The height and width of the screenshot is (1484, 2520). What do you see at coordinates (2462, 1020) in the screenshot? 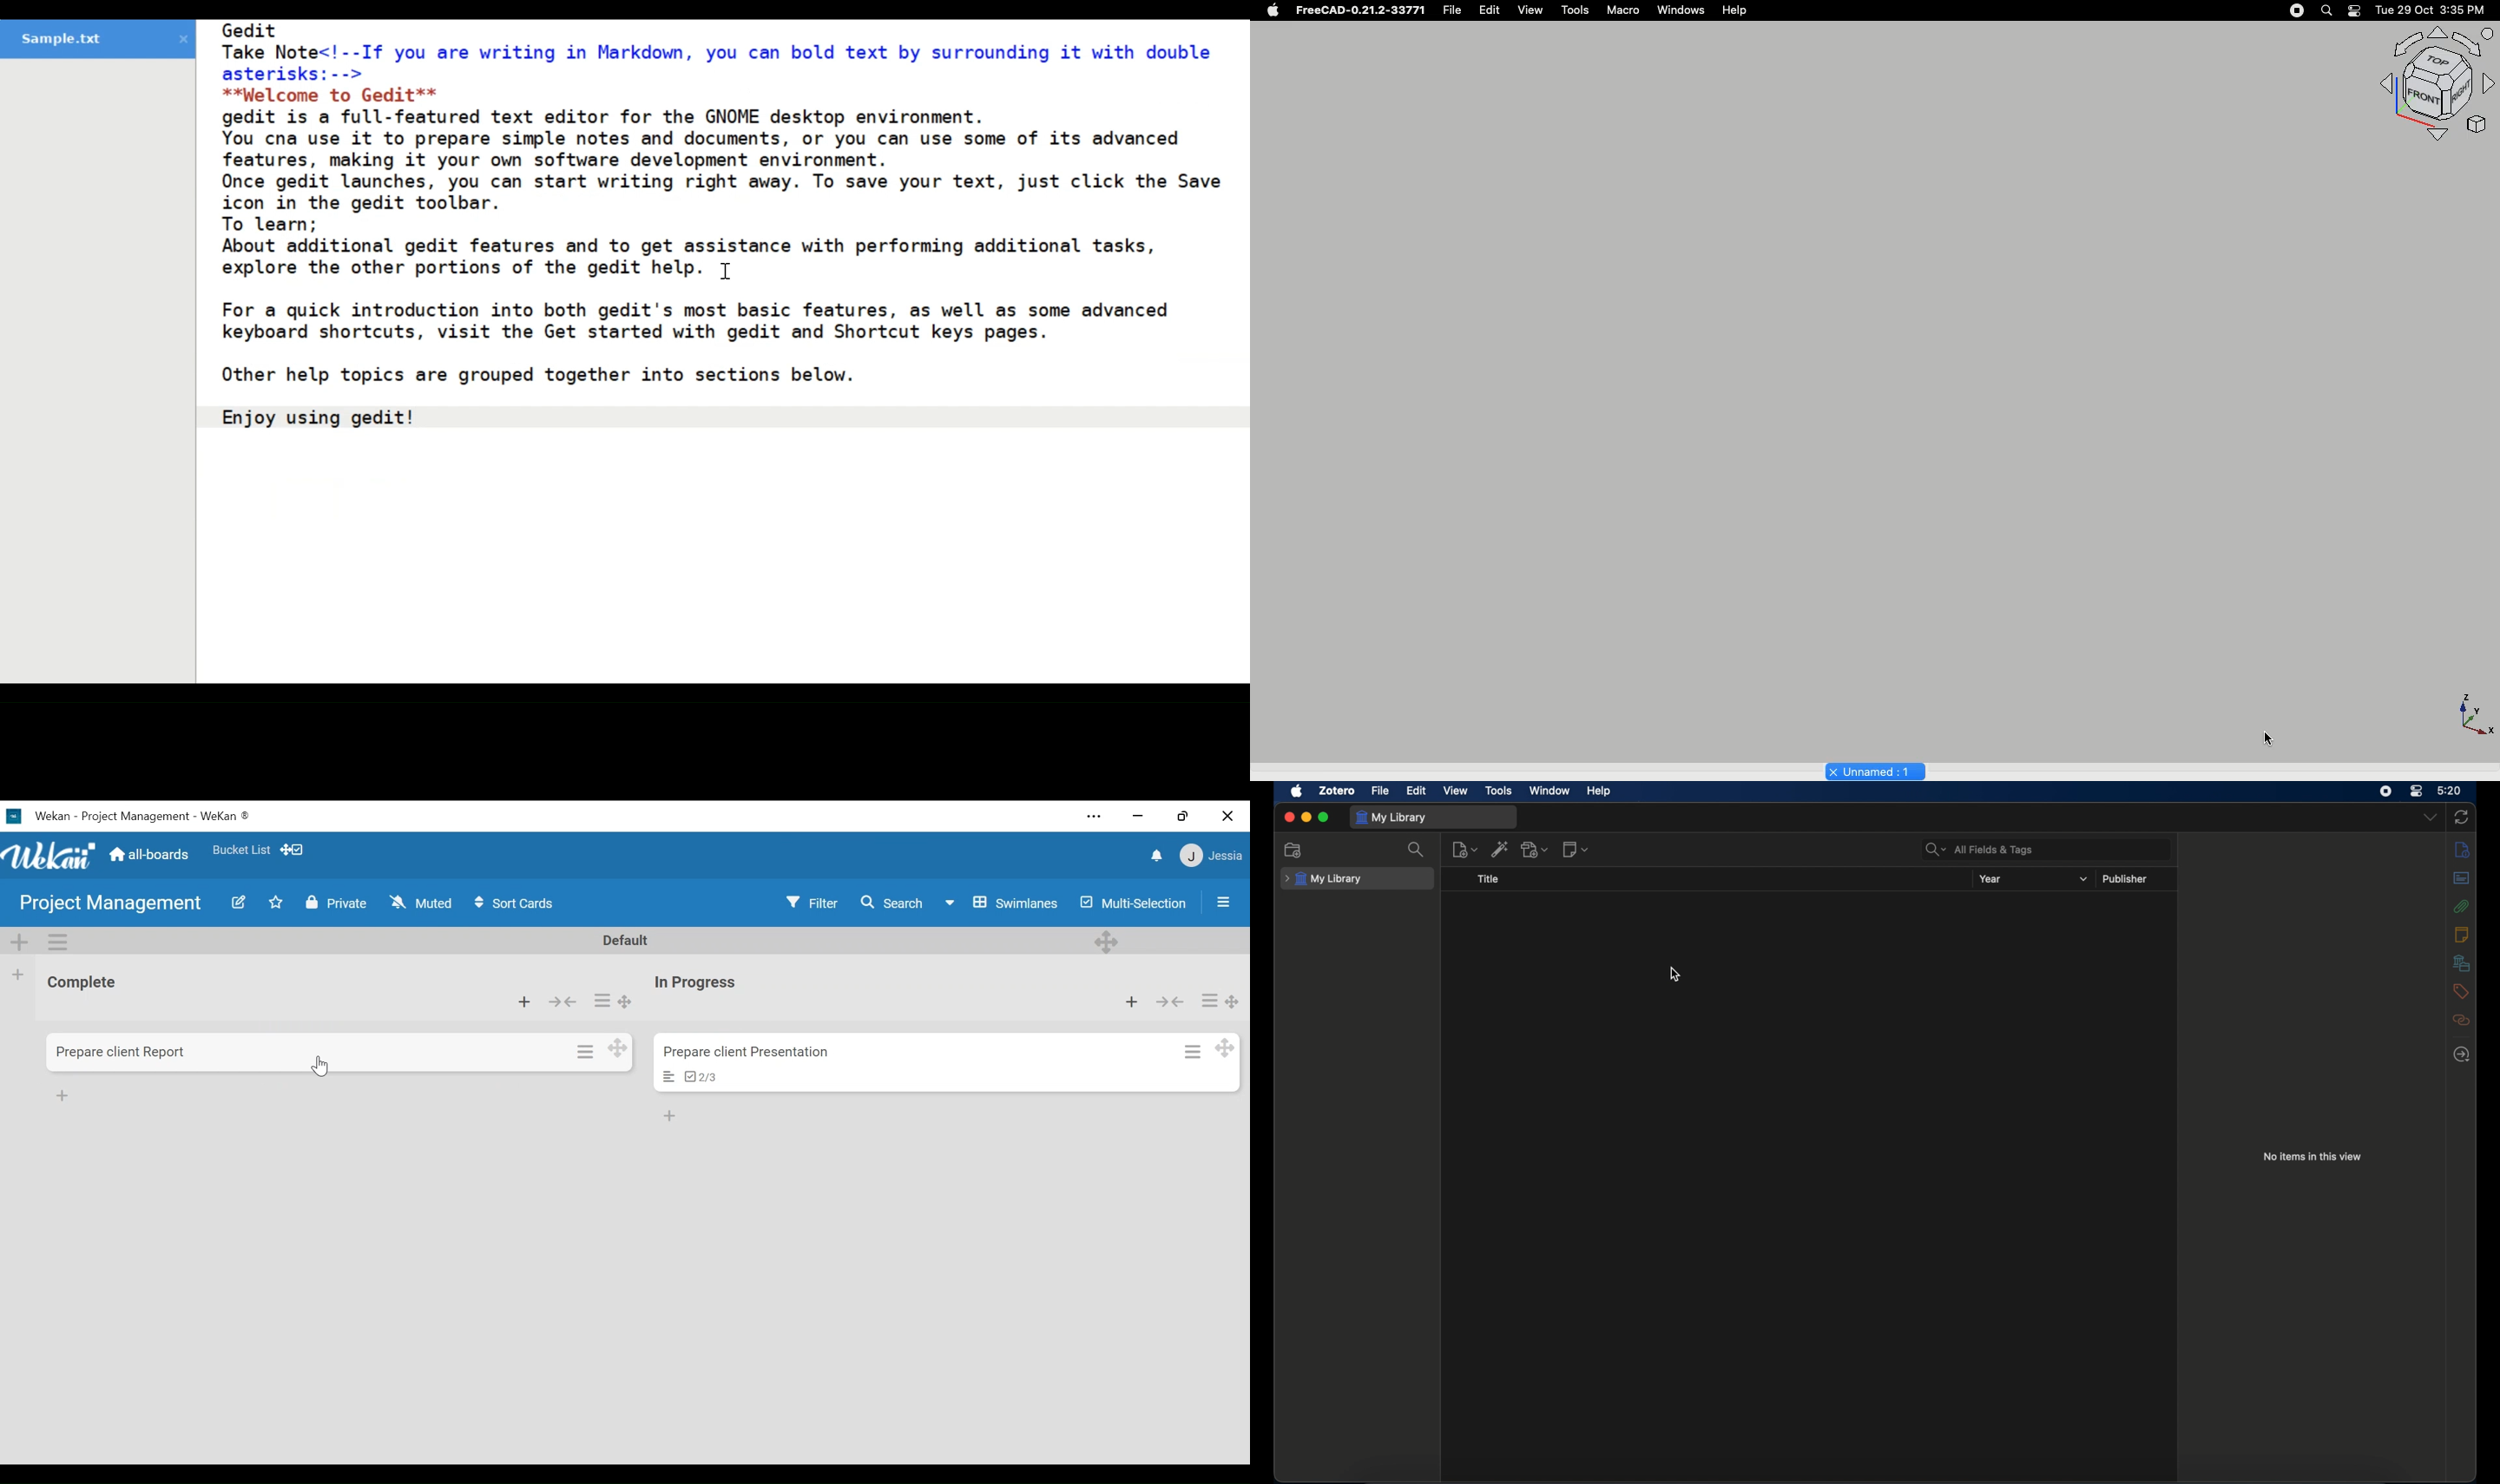
I see `related` at bounding box center [2462, 1020].